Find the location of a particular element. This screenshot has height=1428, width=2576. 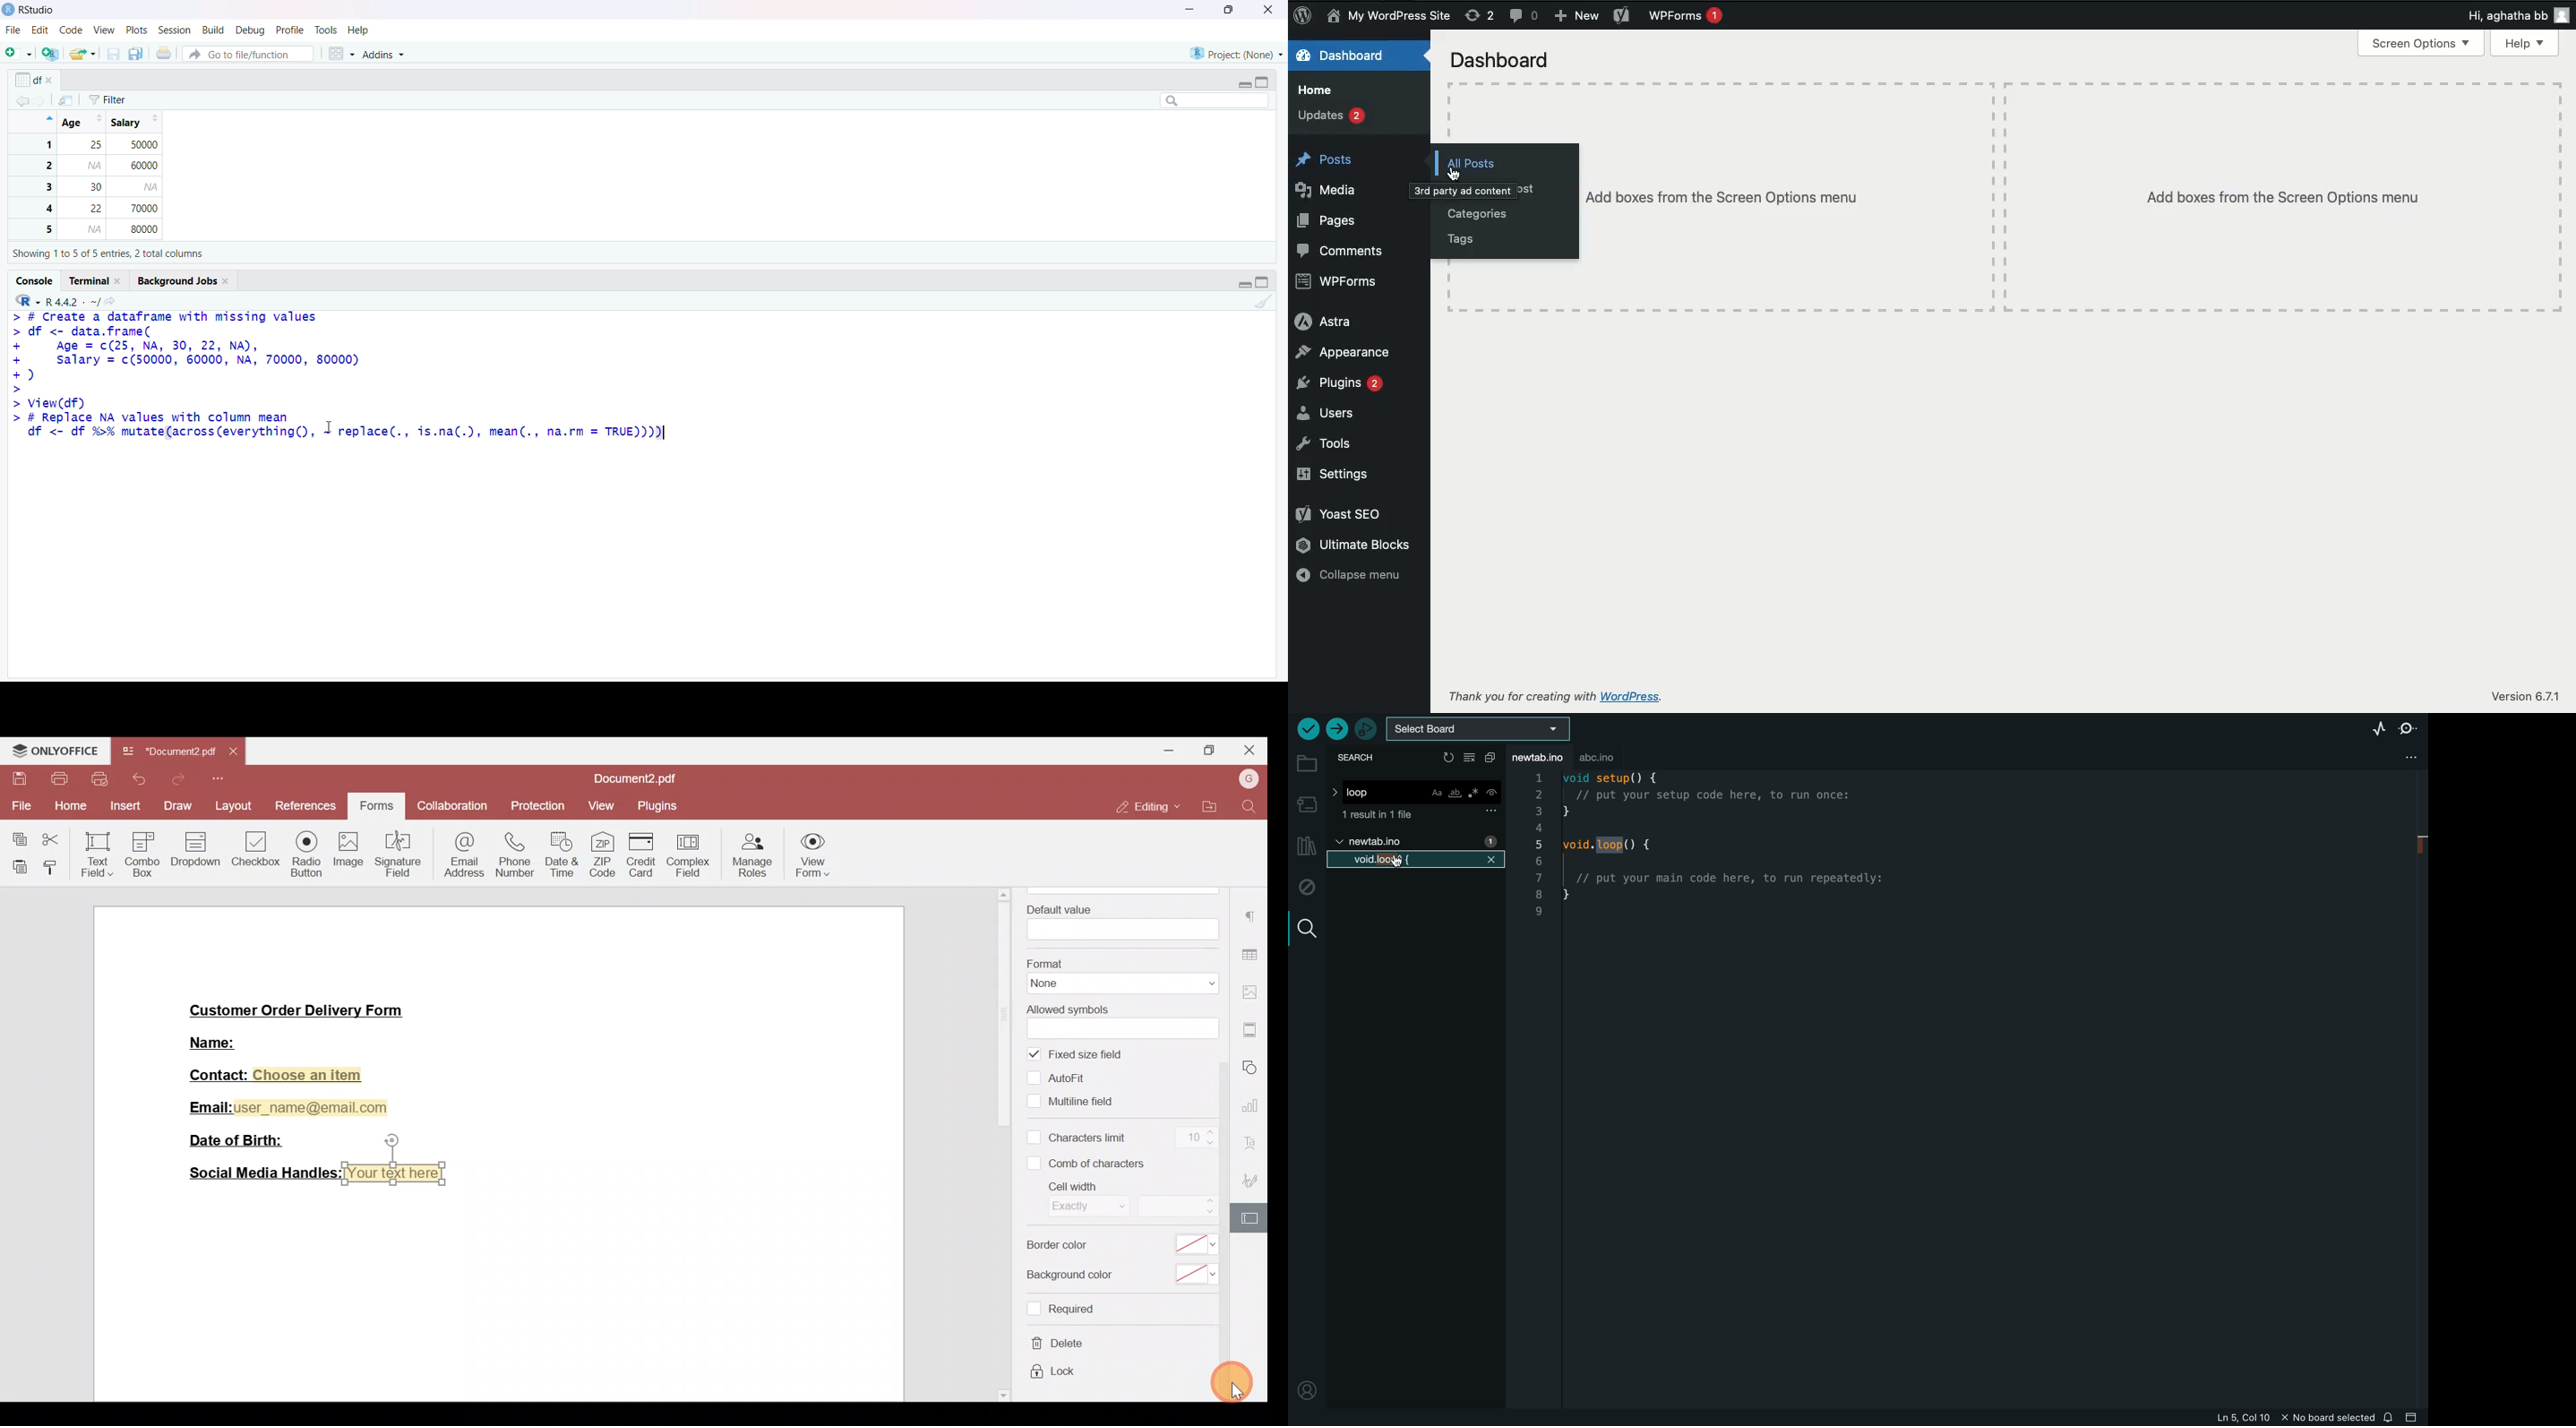

Customer Order Delivery Form is located at coordinates (306, 1009).